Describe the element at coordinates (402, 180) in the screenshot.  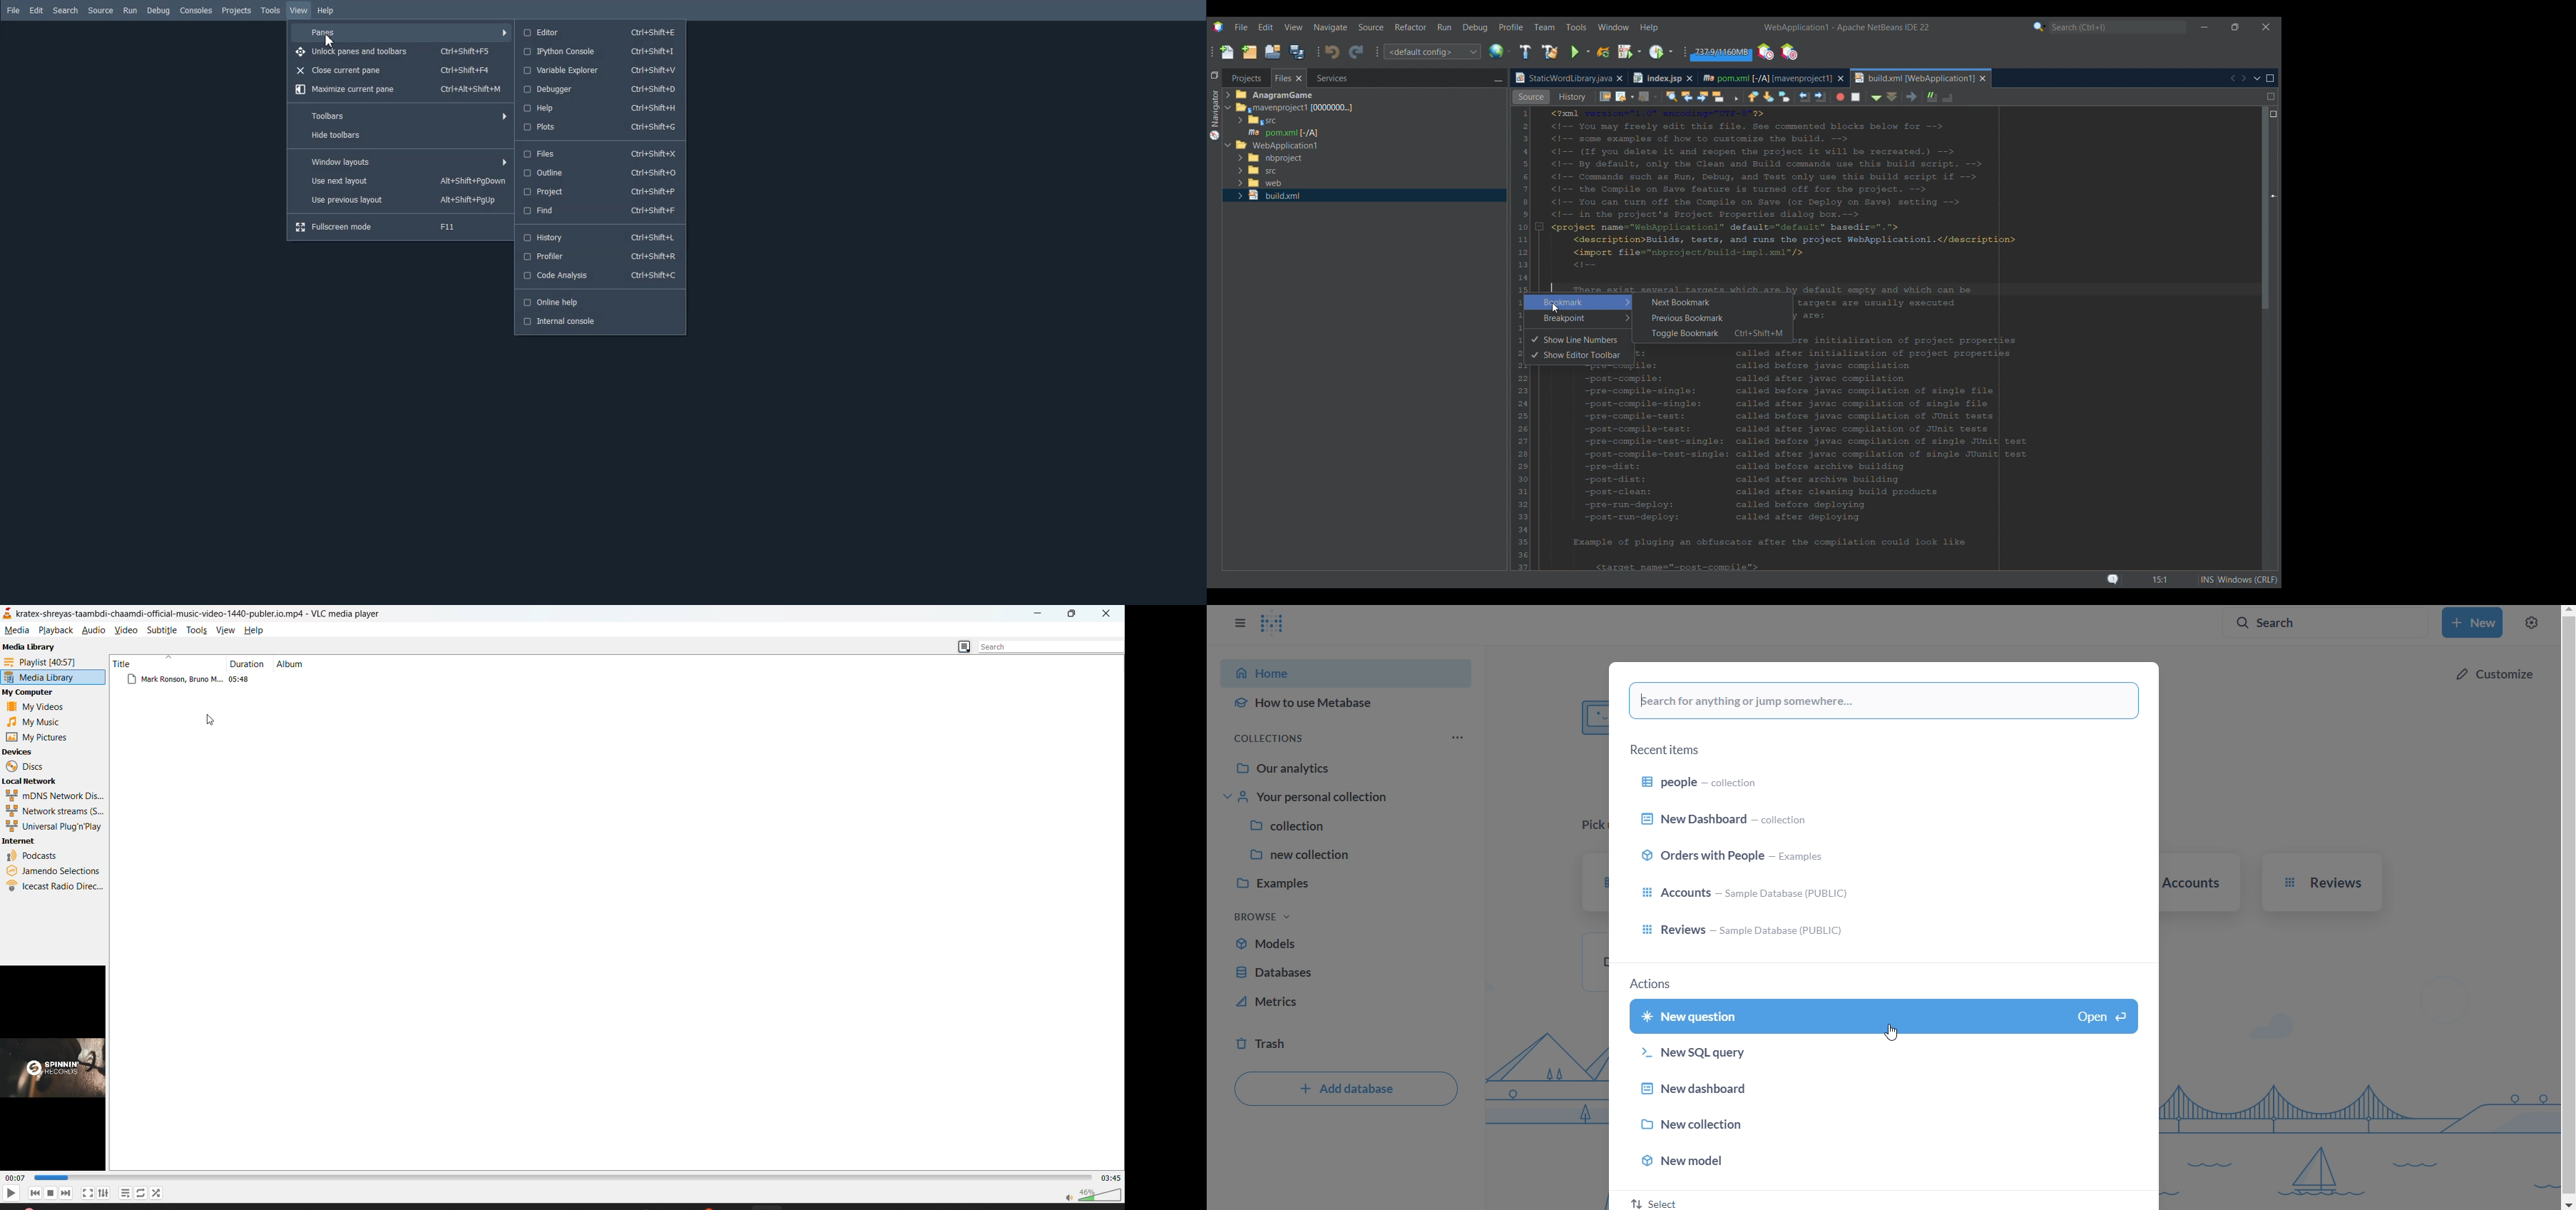
I see `Use next layout` at that location.